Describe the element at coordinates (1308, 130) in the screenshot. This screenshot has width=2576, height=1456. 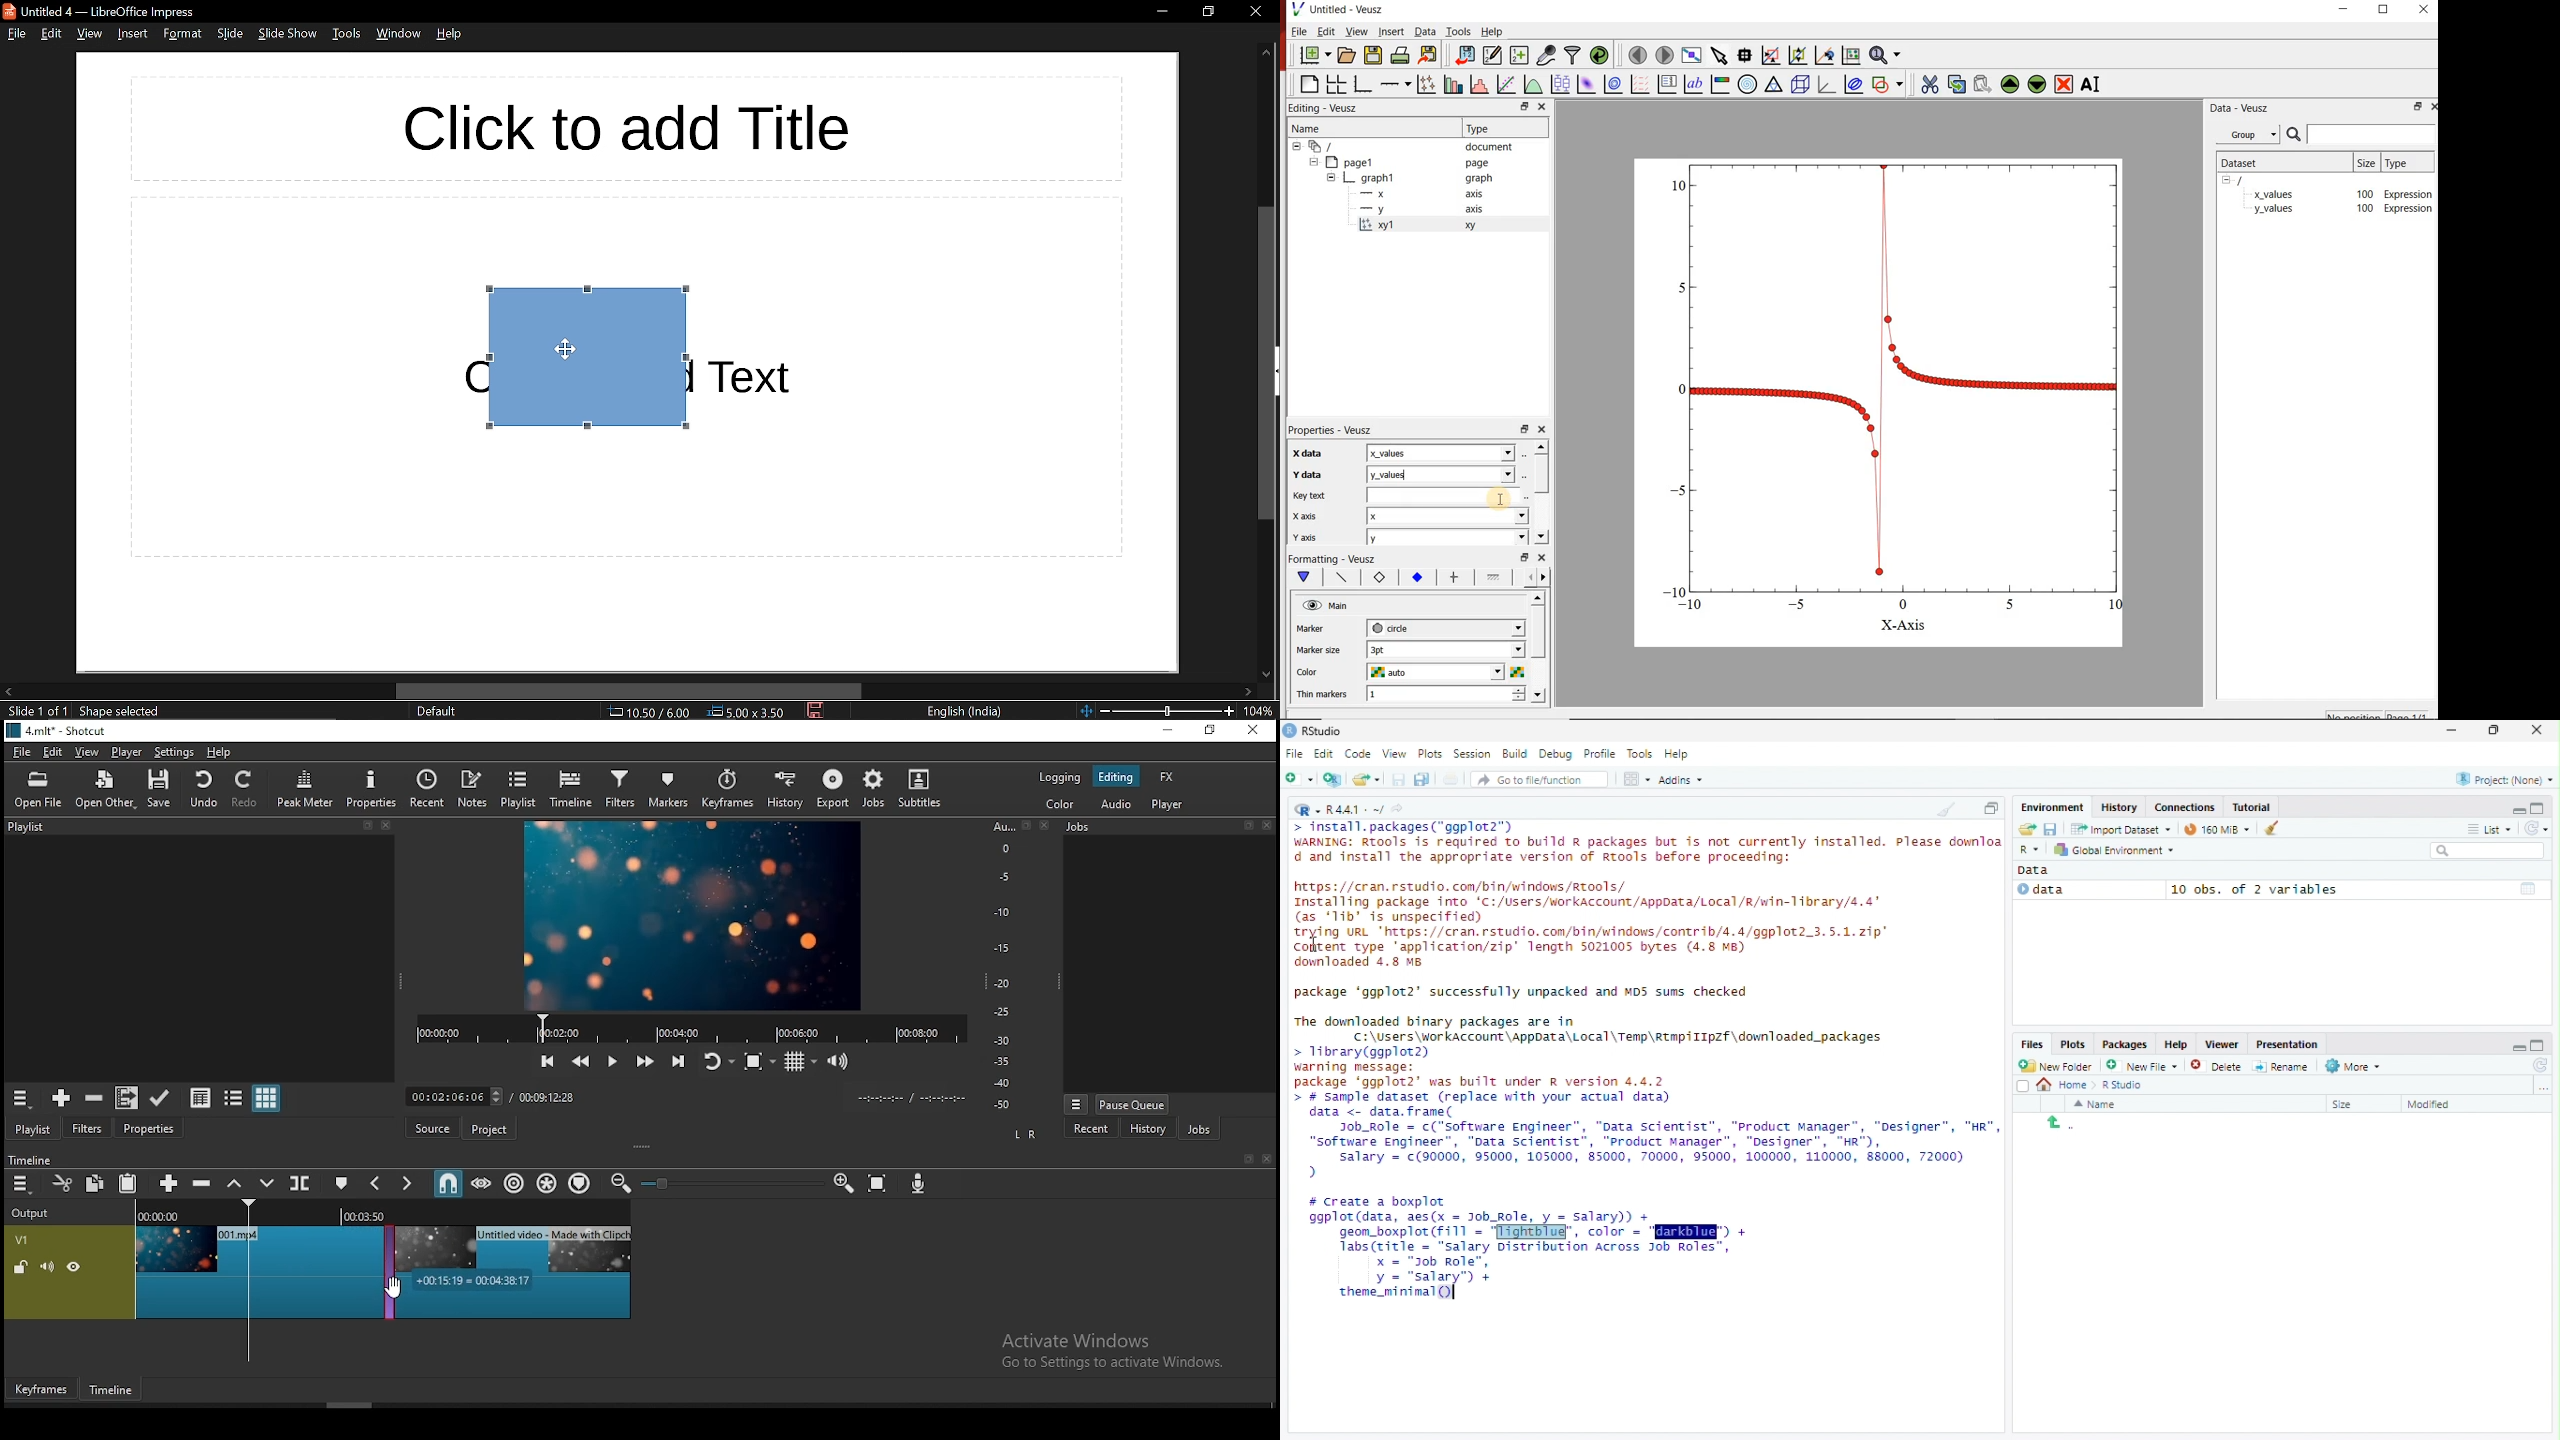
I see `name` at that location.